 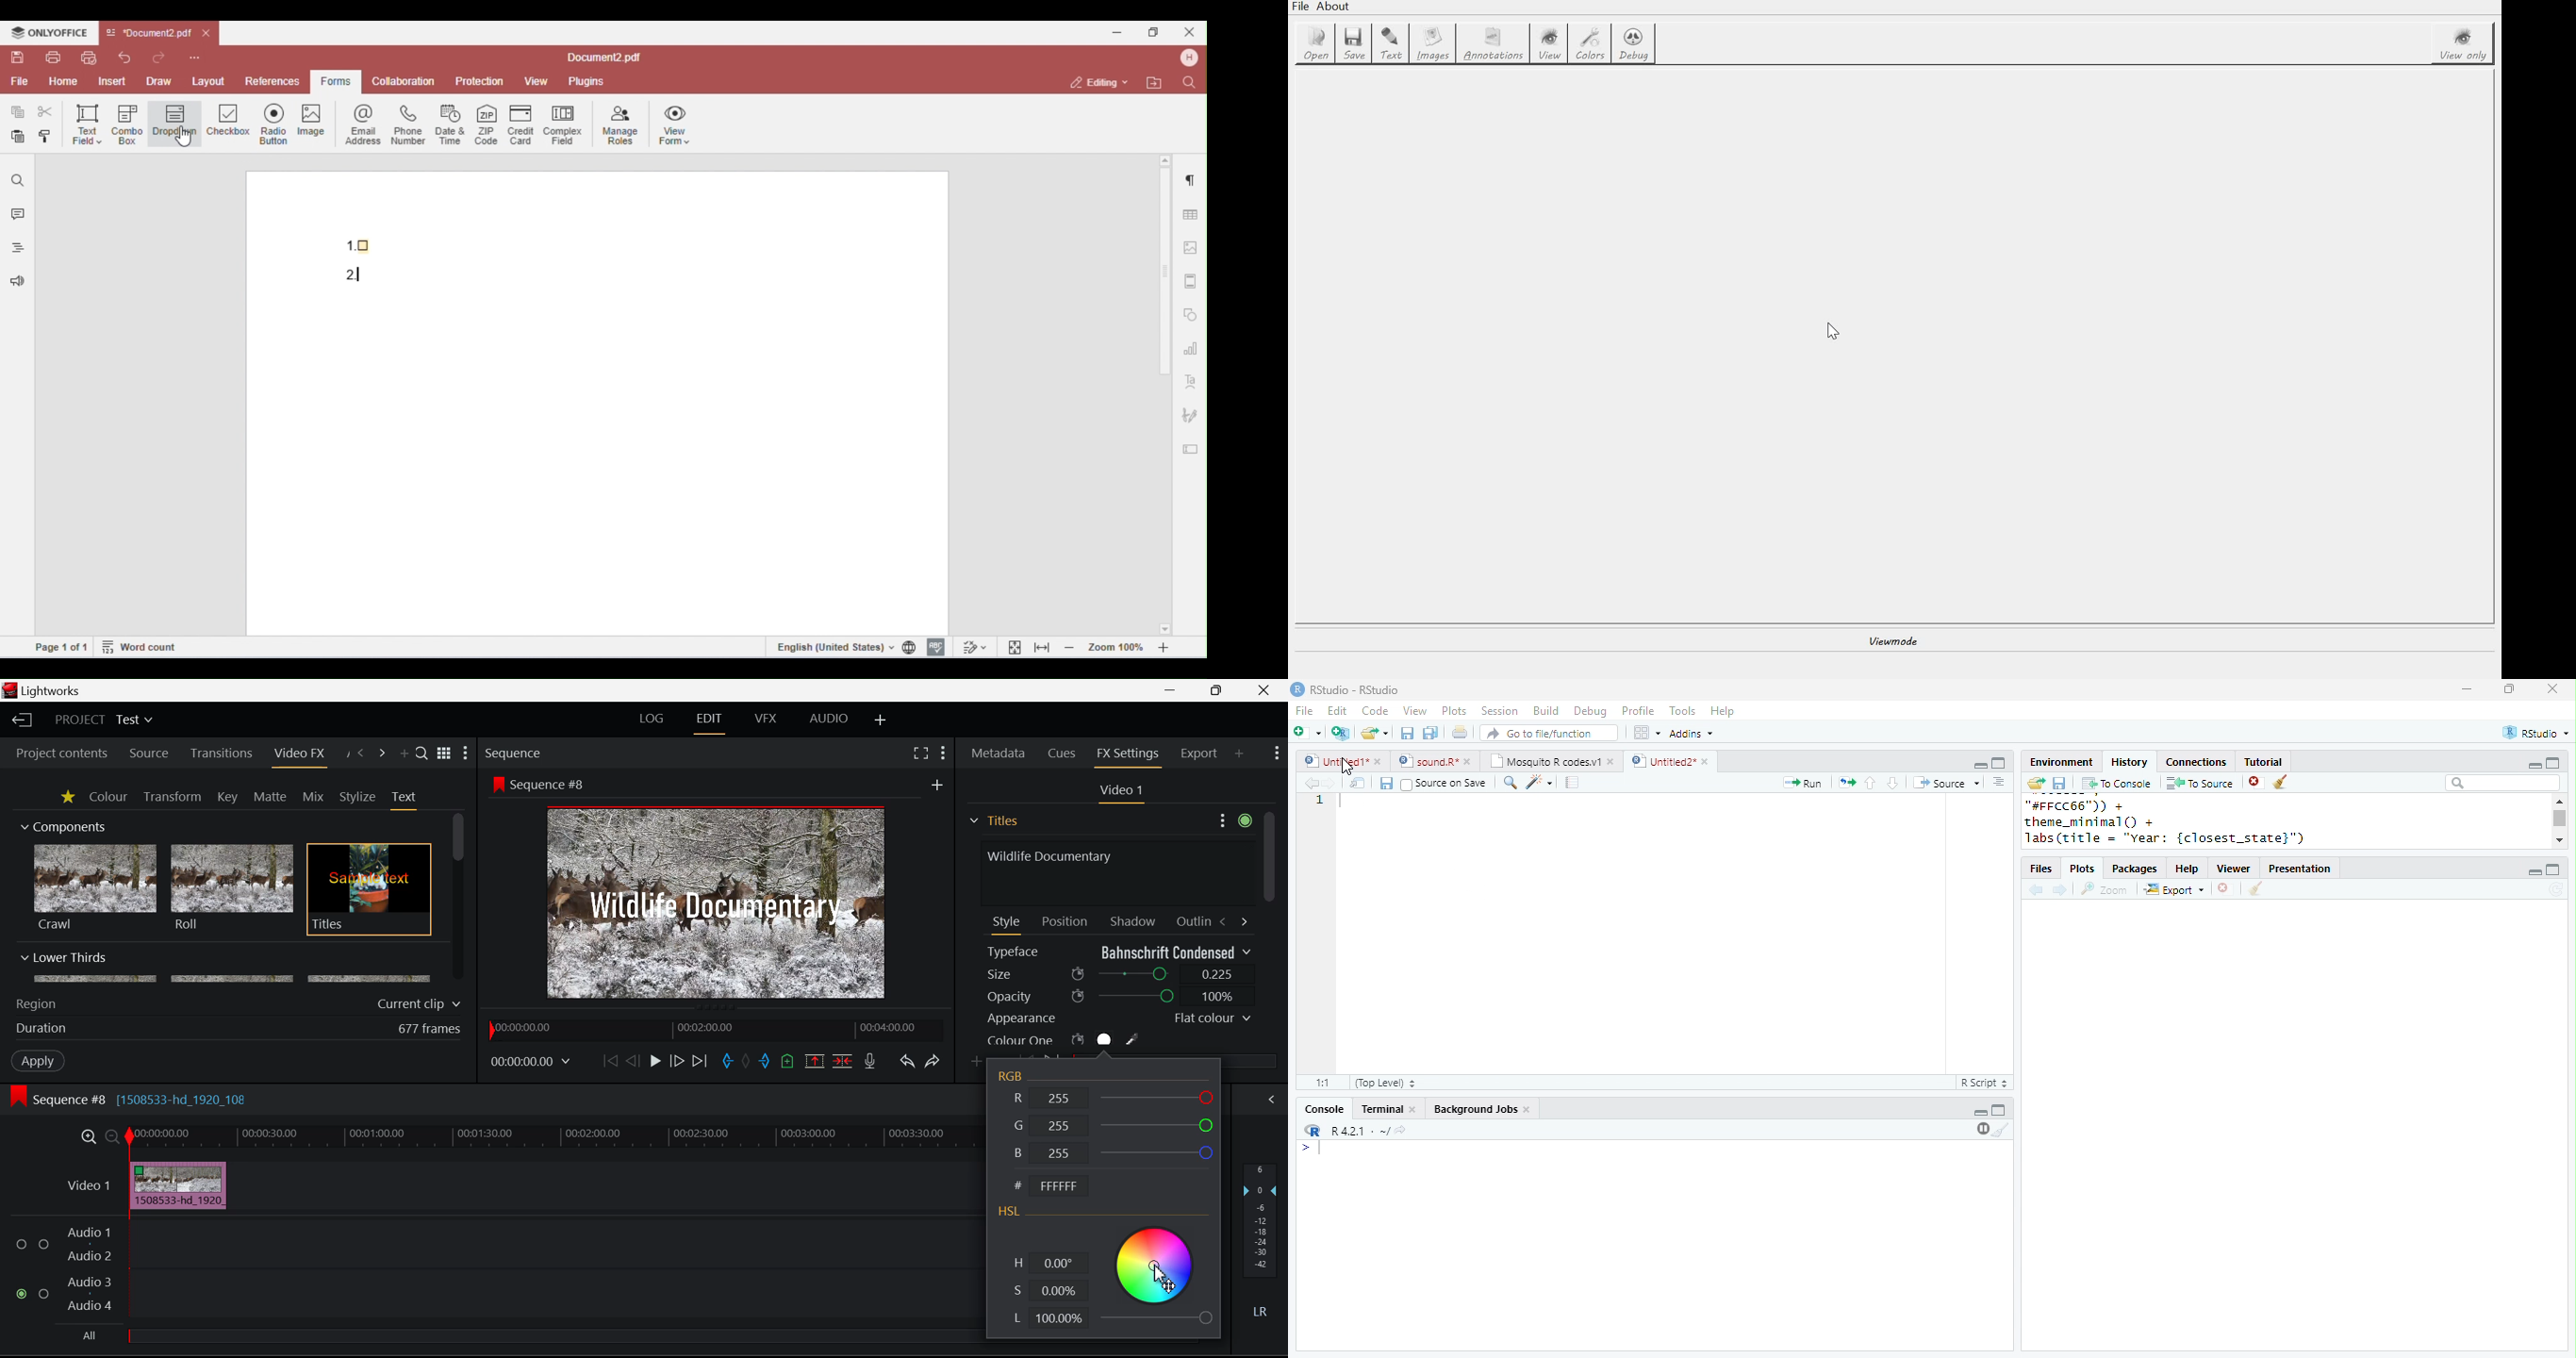 What do you see at coordinates (1332, 760) in the screenshot?
I see `Untitled1` at bounding box center [1332, 760].